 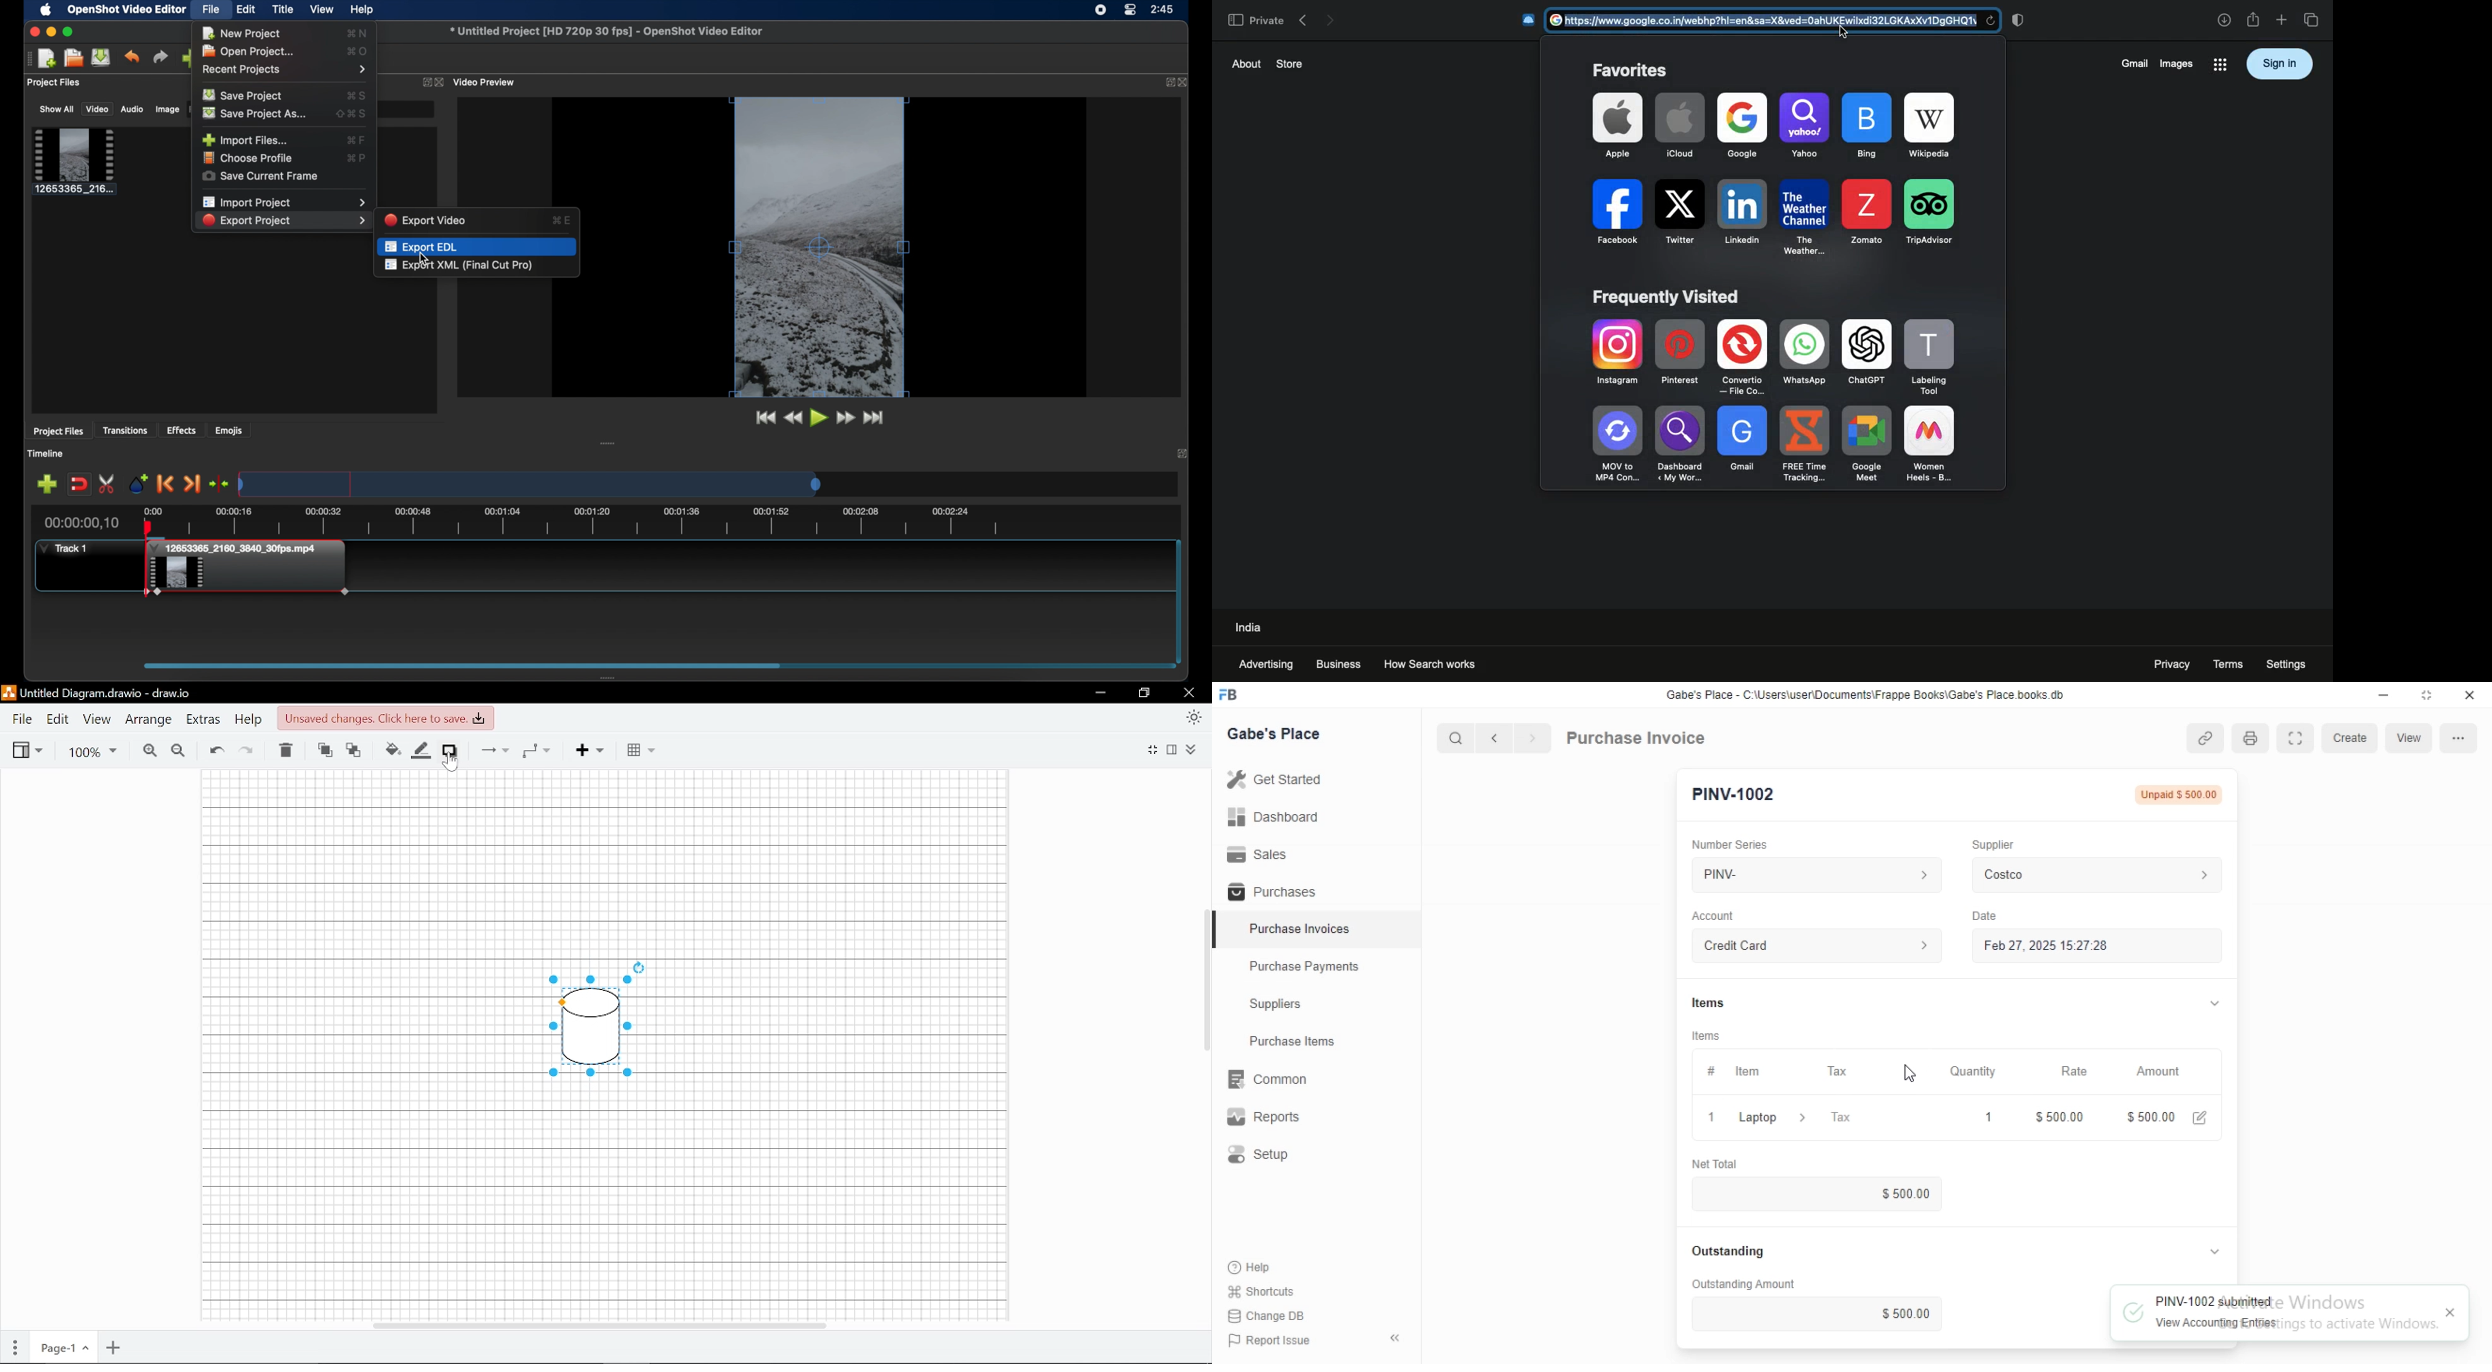 I want to click on Collapse, so click(x=2215, y=1003).